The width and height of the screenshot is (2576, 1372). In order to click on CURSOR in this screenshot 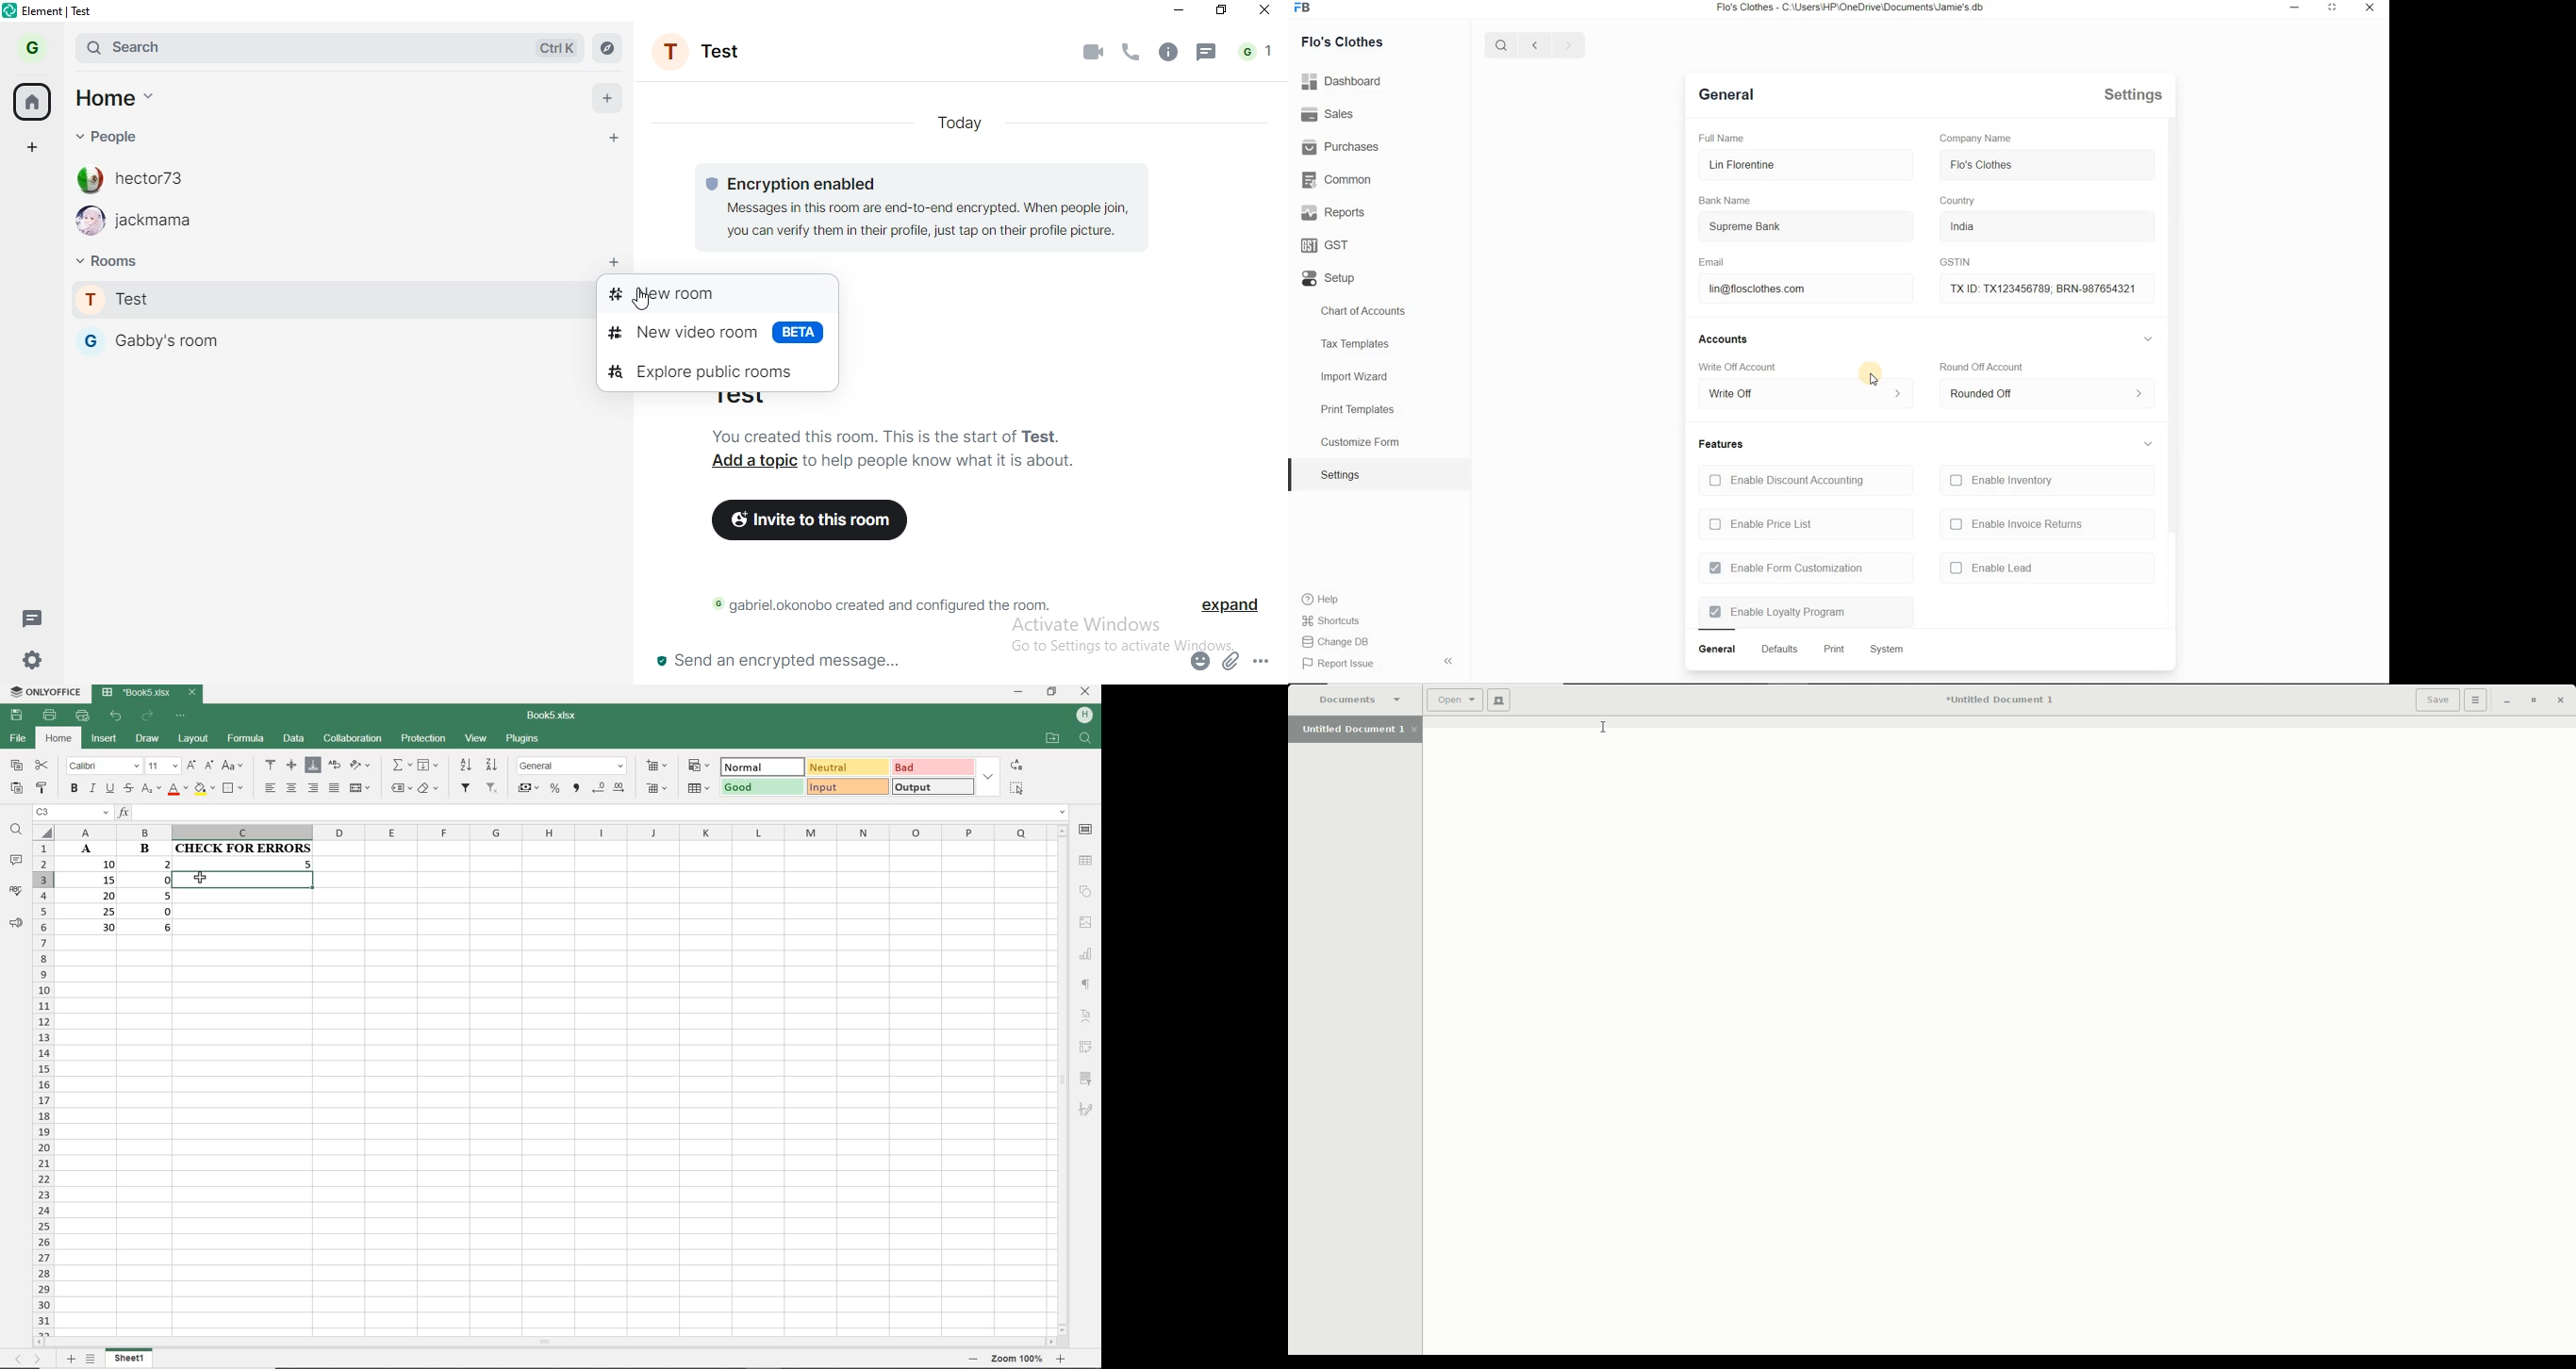, I will do `click(201, 878)`.